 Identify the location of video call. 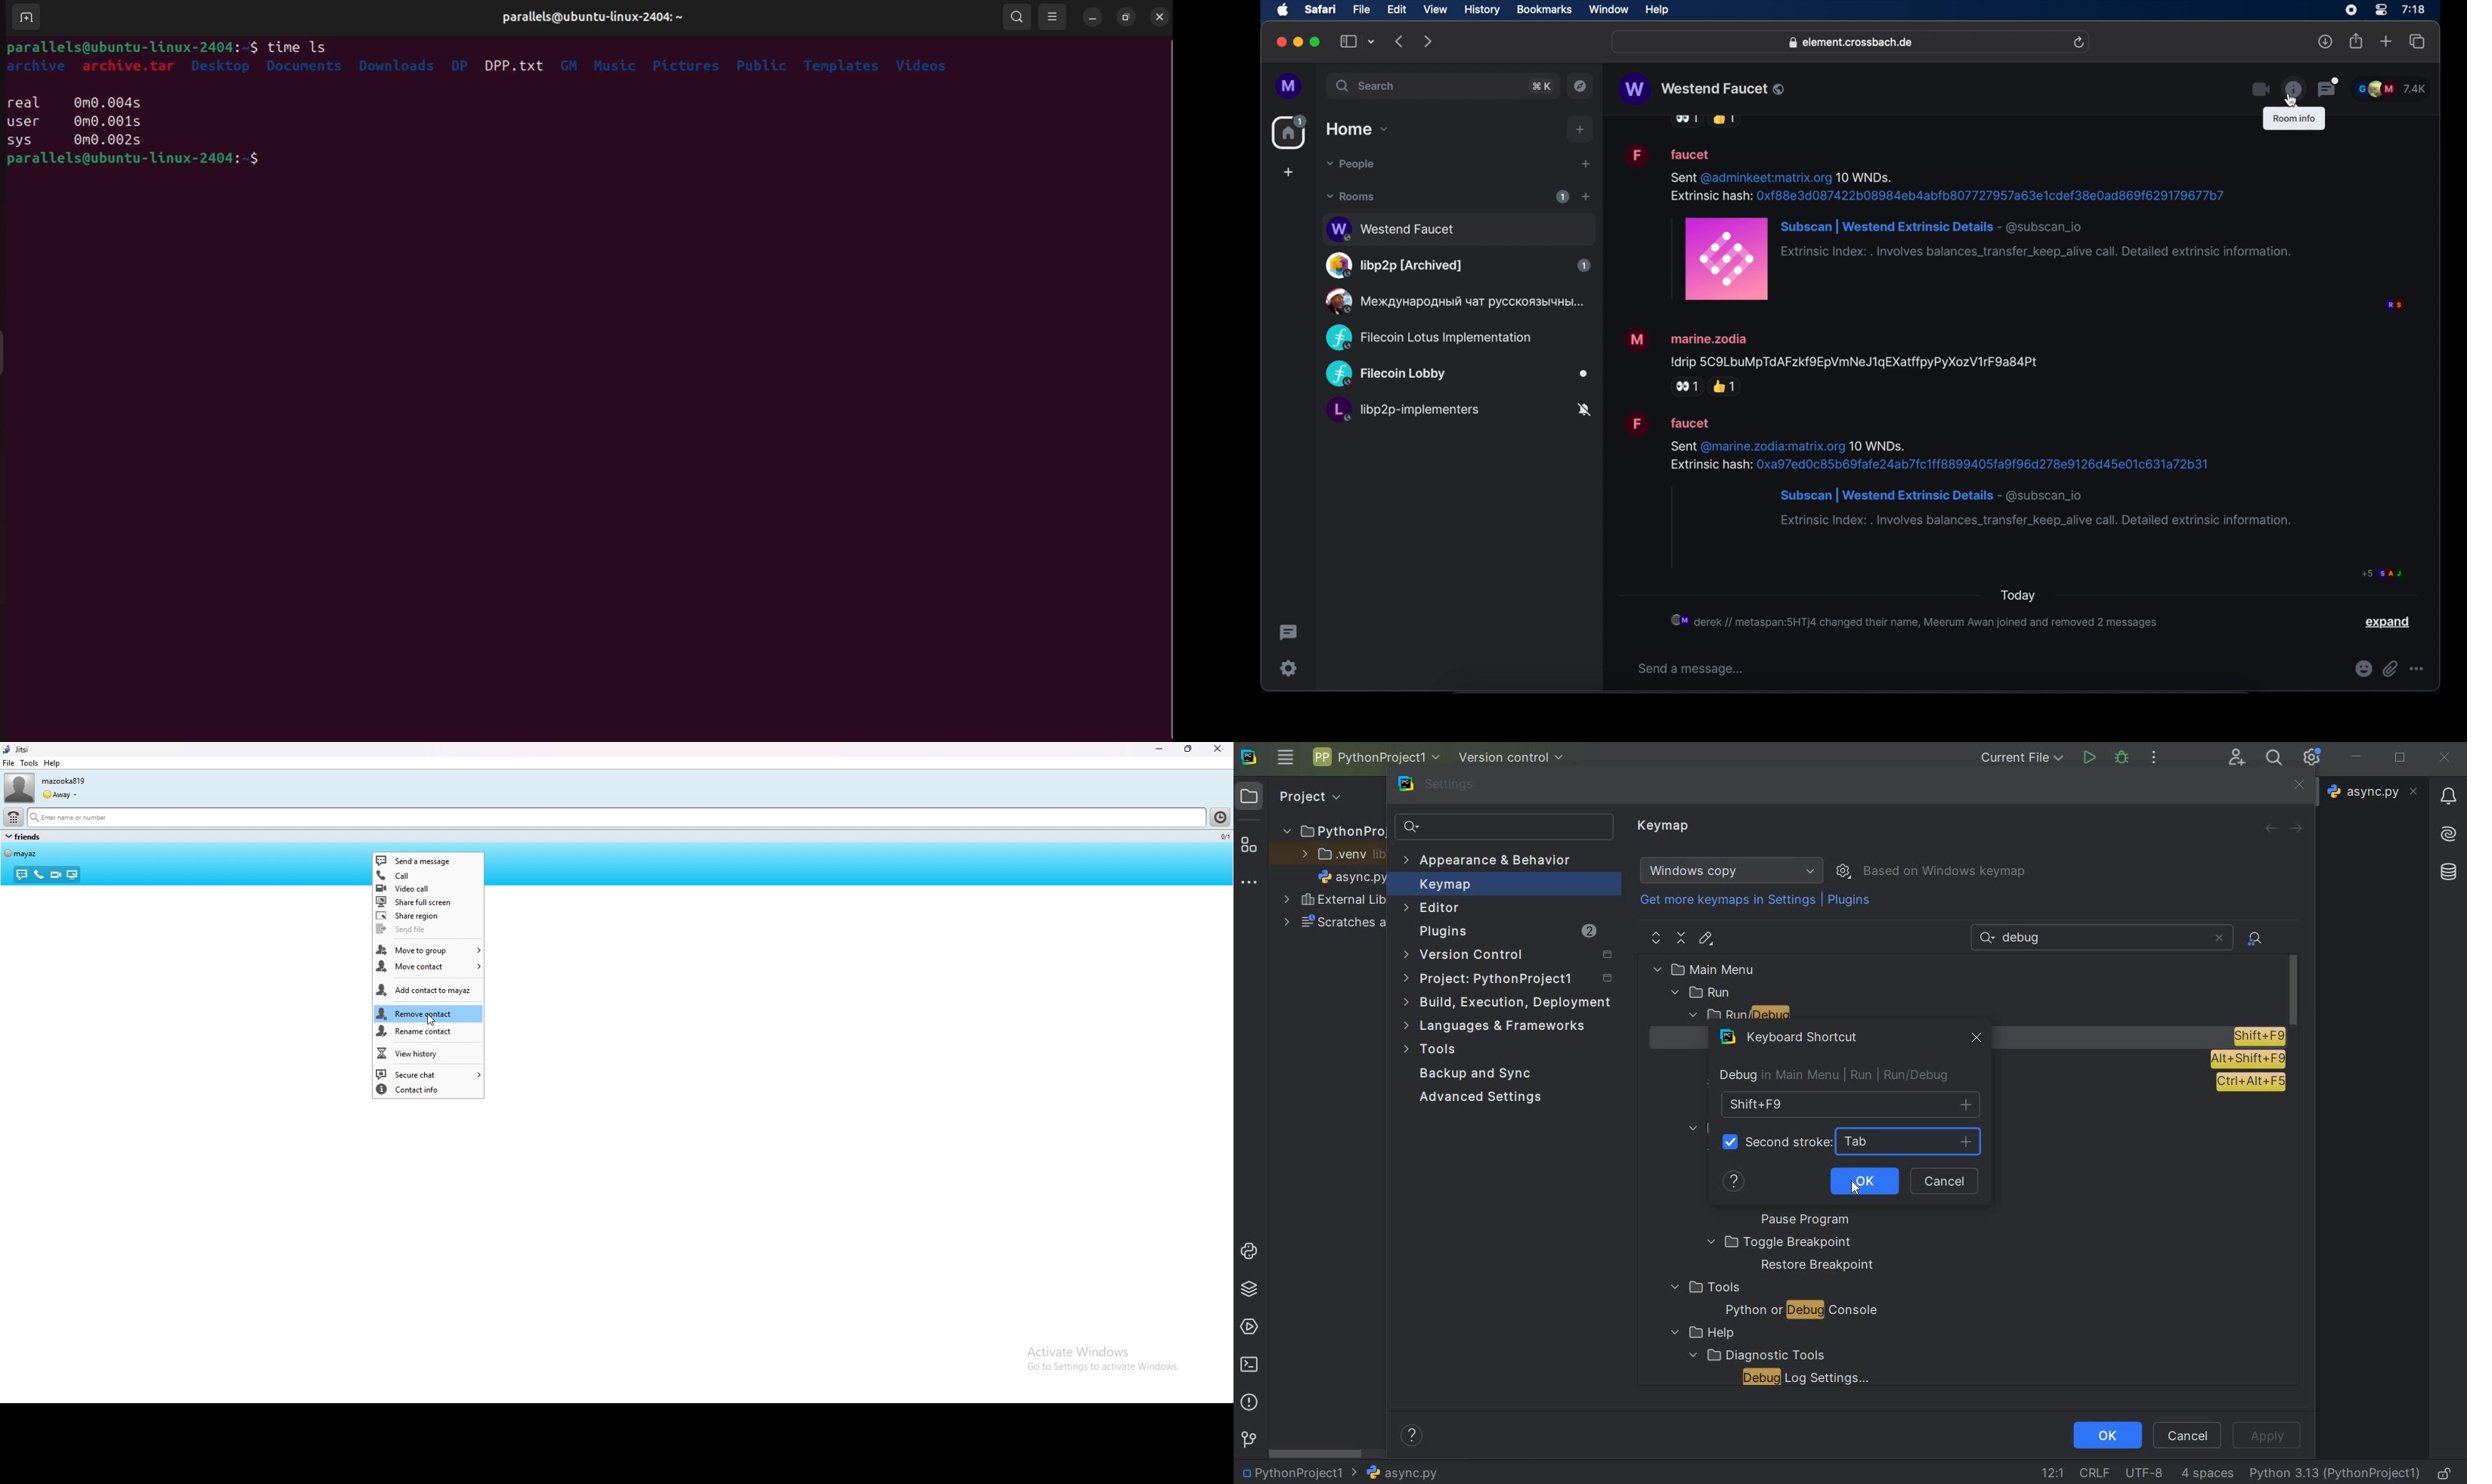
(429, 888).